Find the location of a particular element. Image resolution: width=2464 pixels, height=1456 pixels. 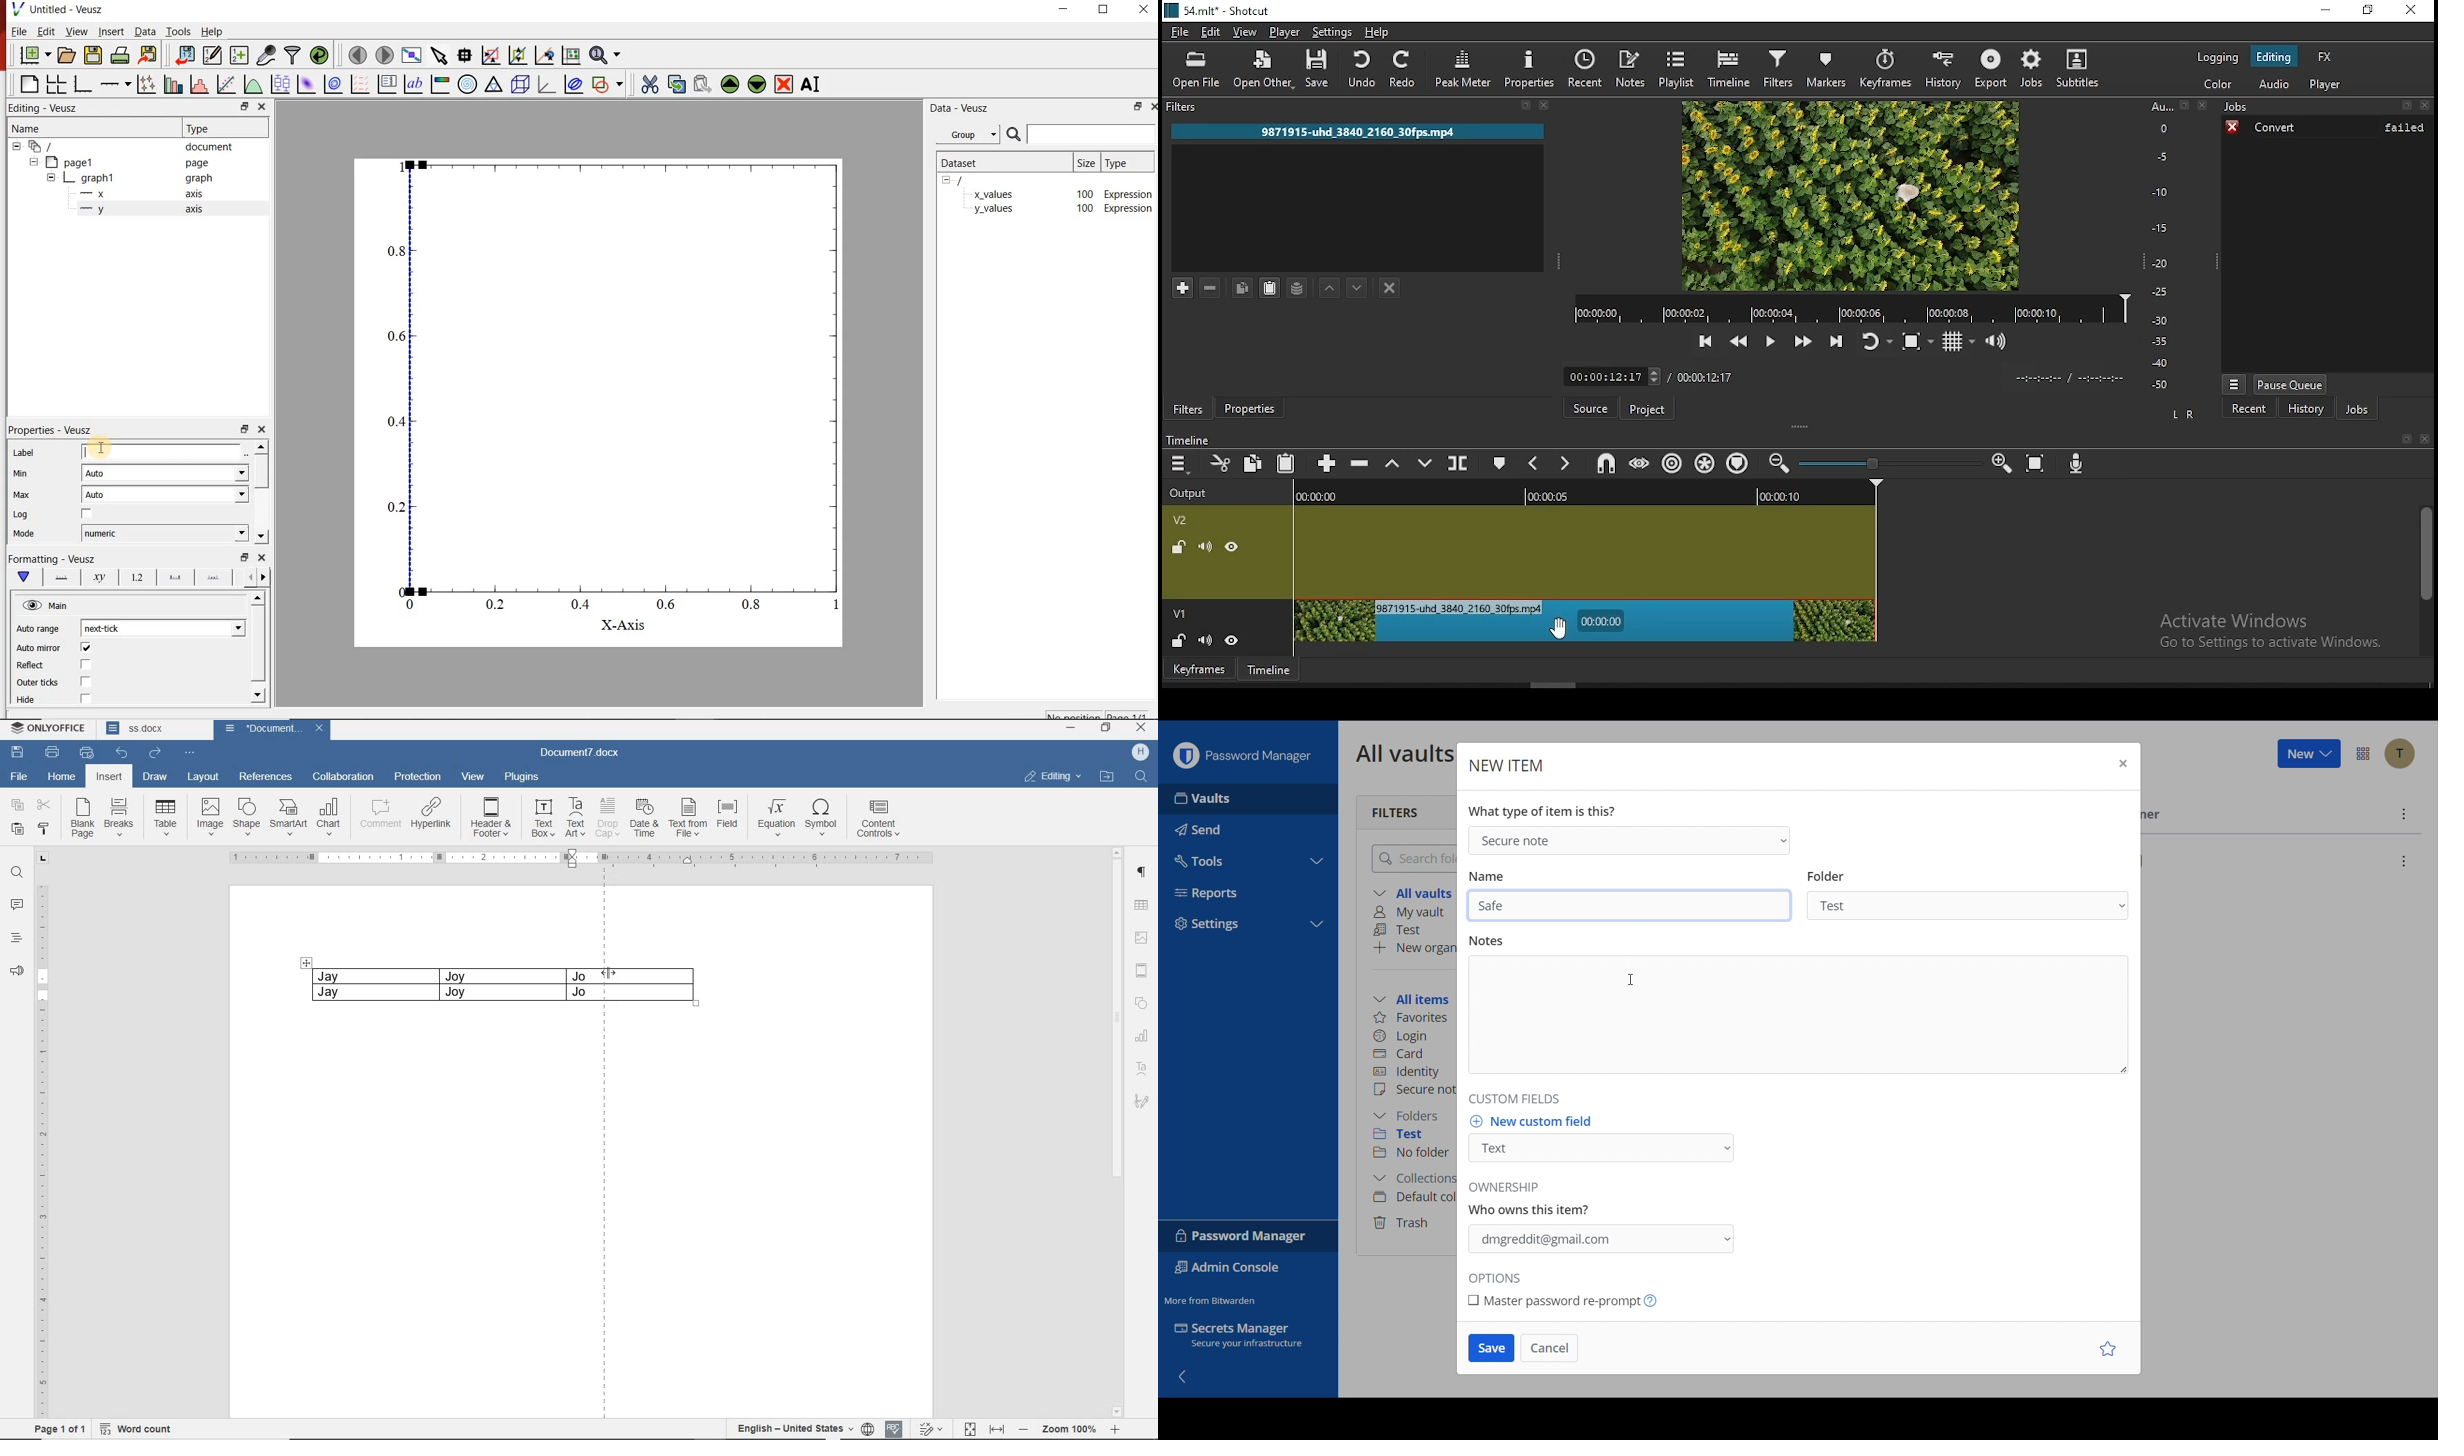

Password Manager is located at coordinates (1242, 752).